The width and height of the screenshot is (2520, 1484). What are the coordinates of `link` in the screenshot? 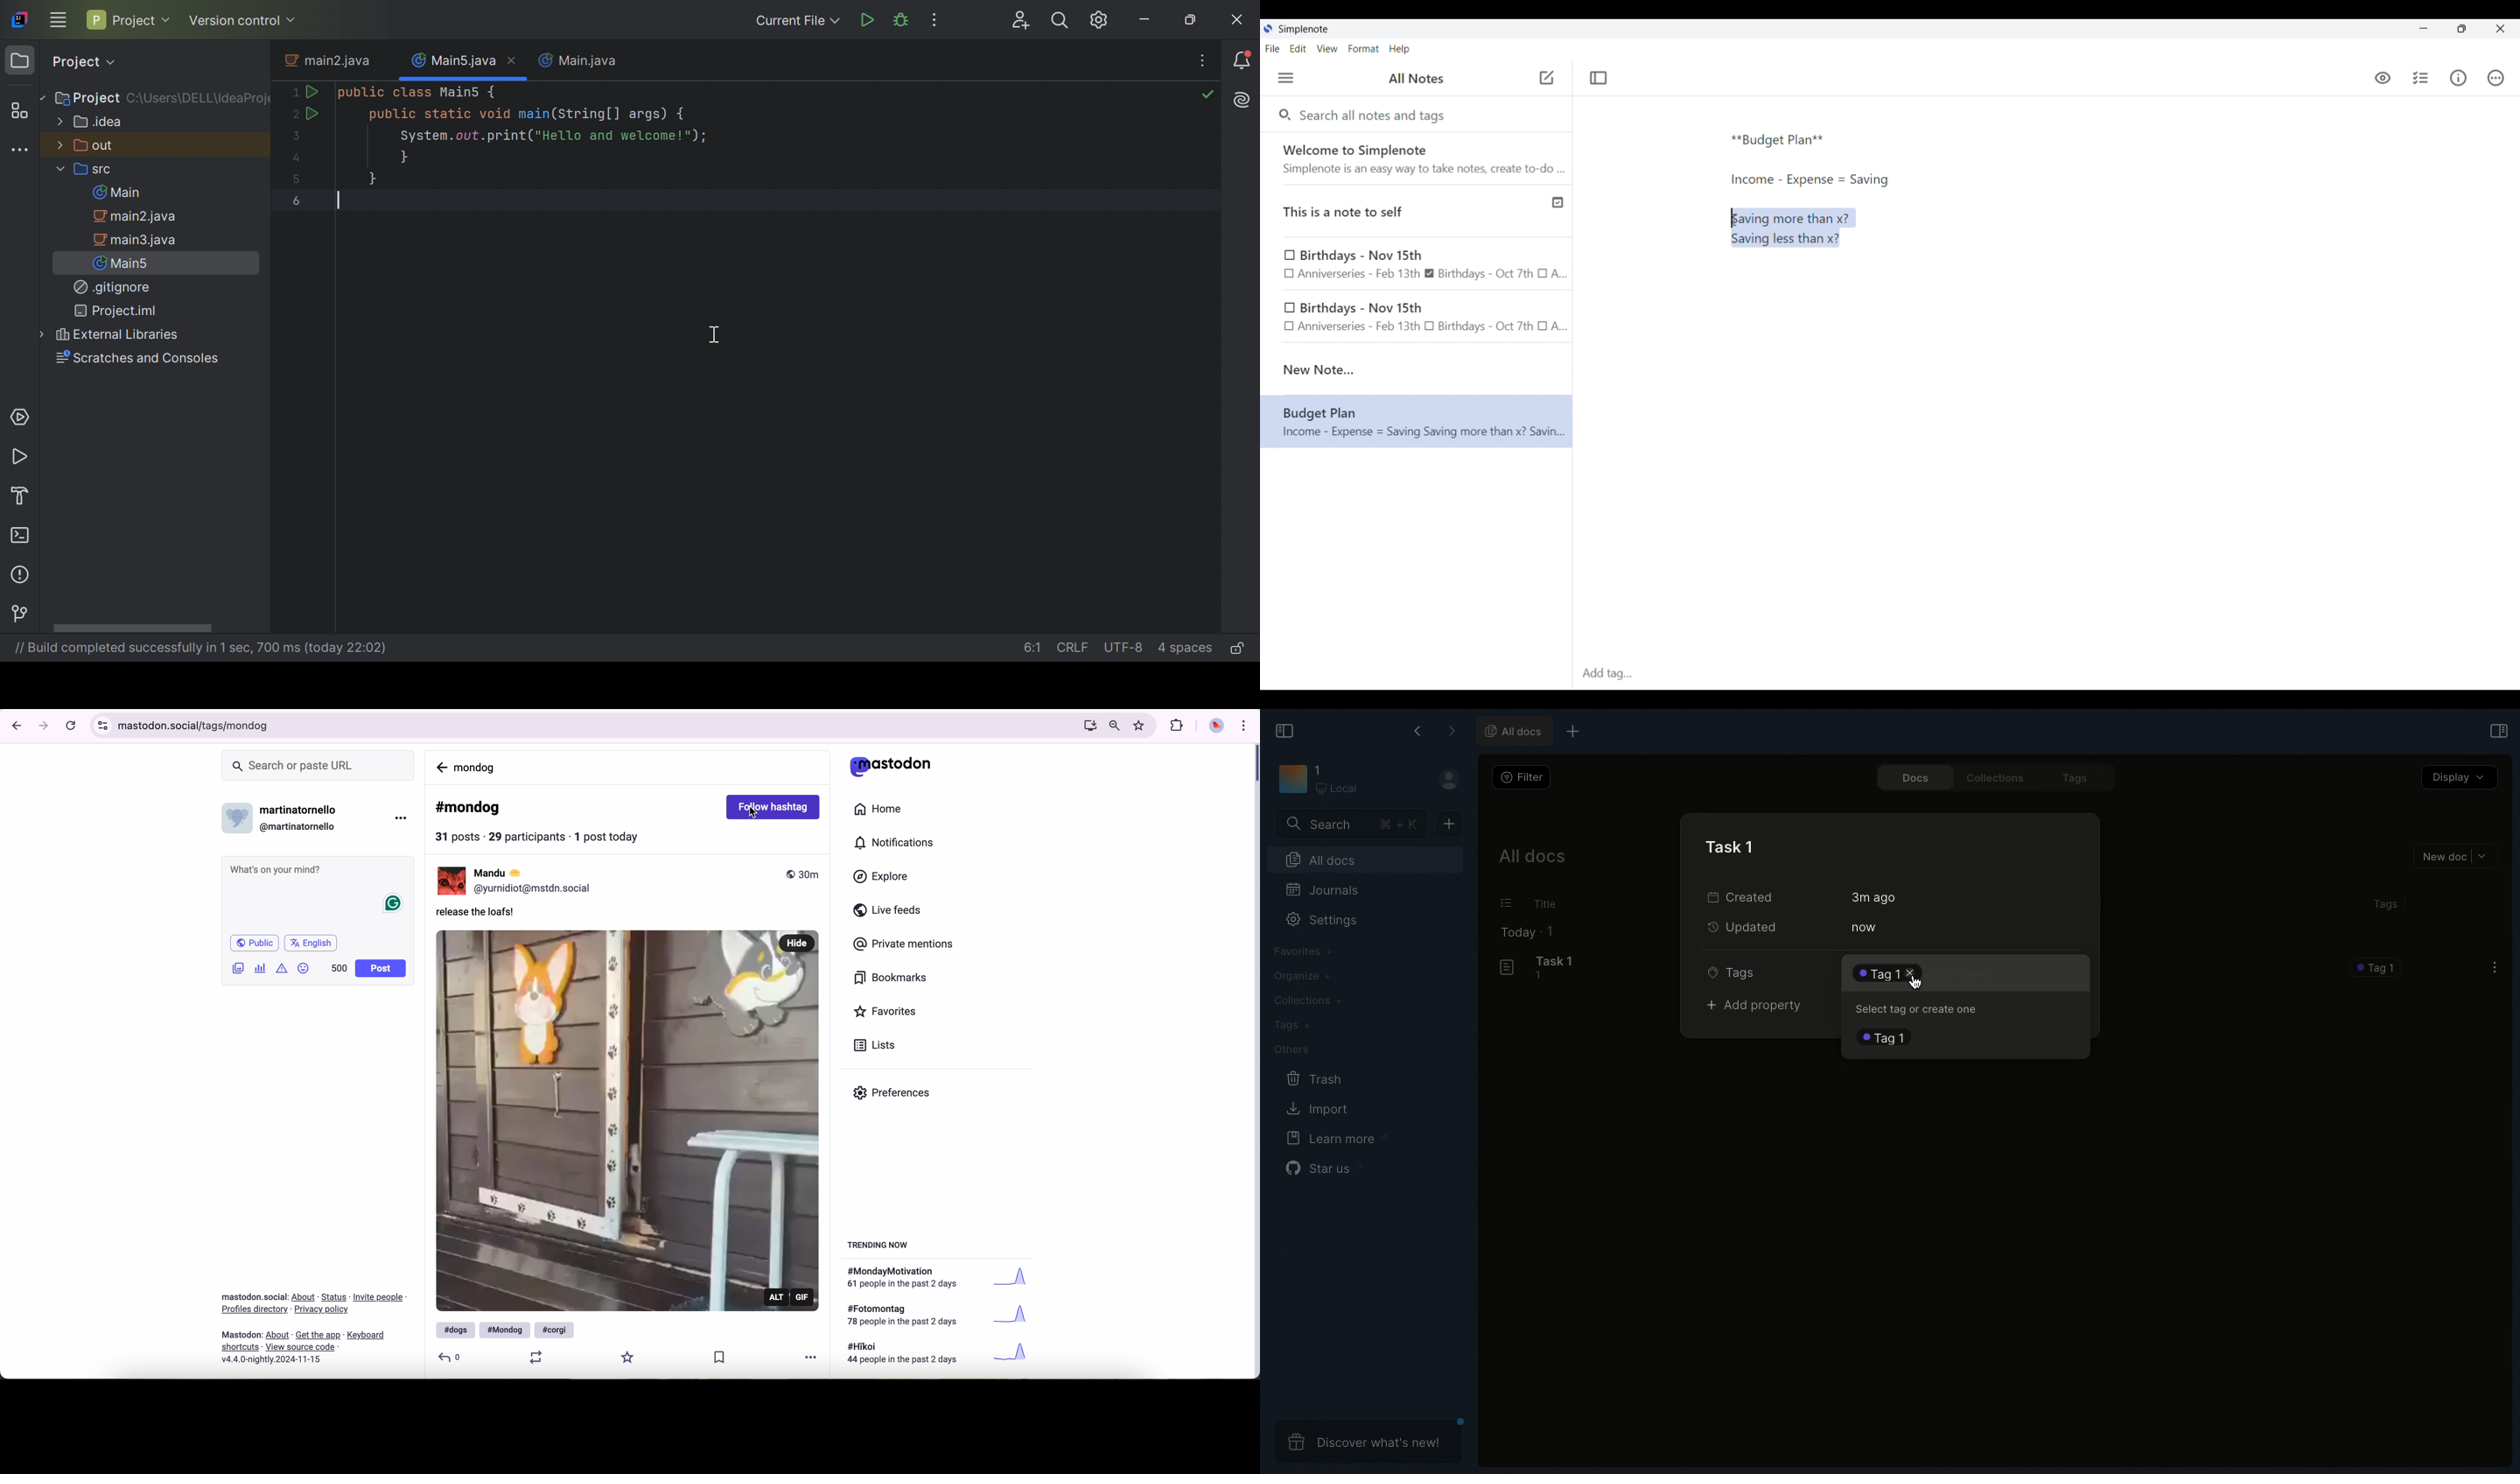 It's located at (278, 1335).